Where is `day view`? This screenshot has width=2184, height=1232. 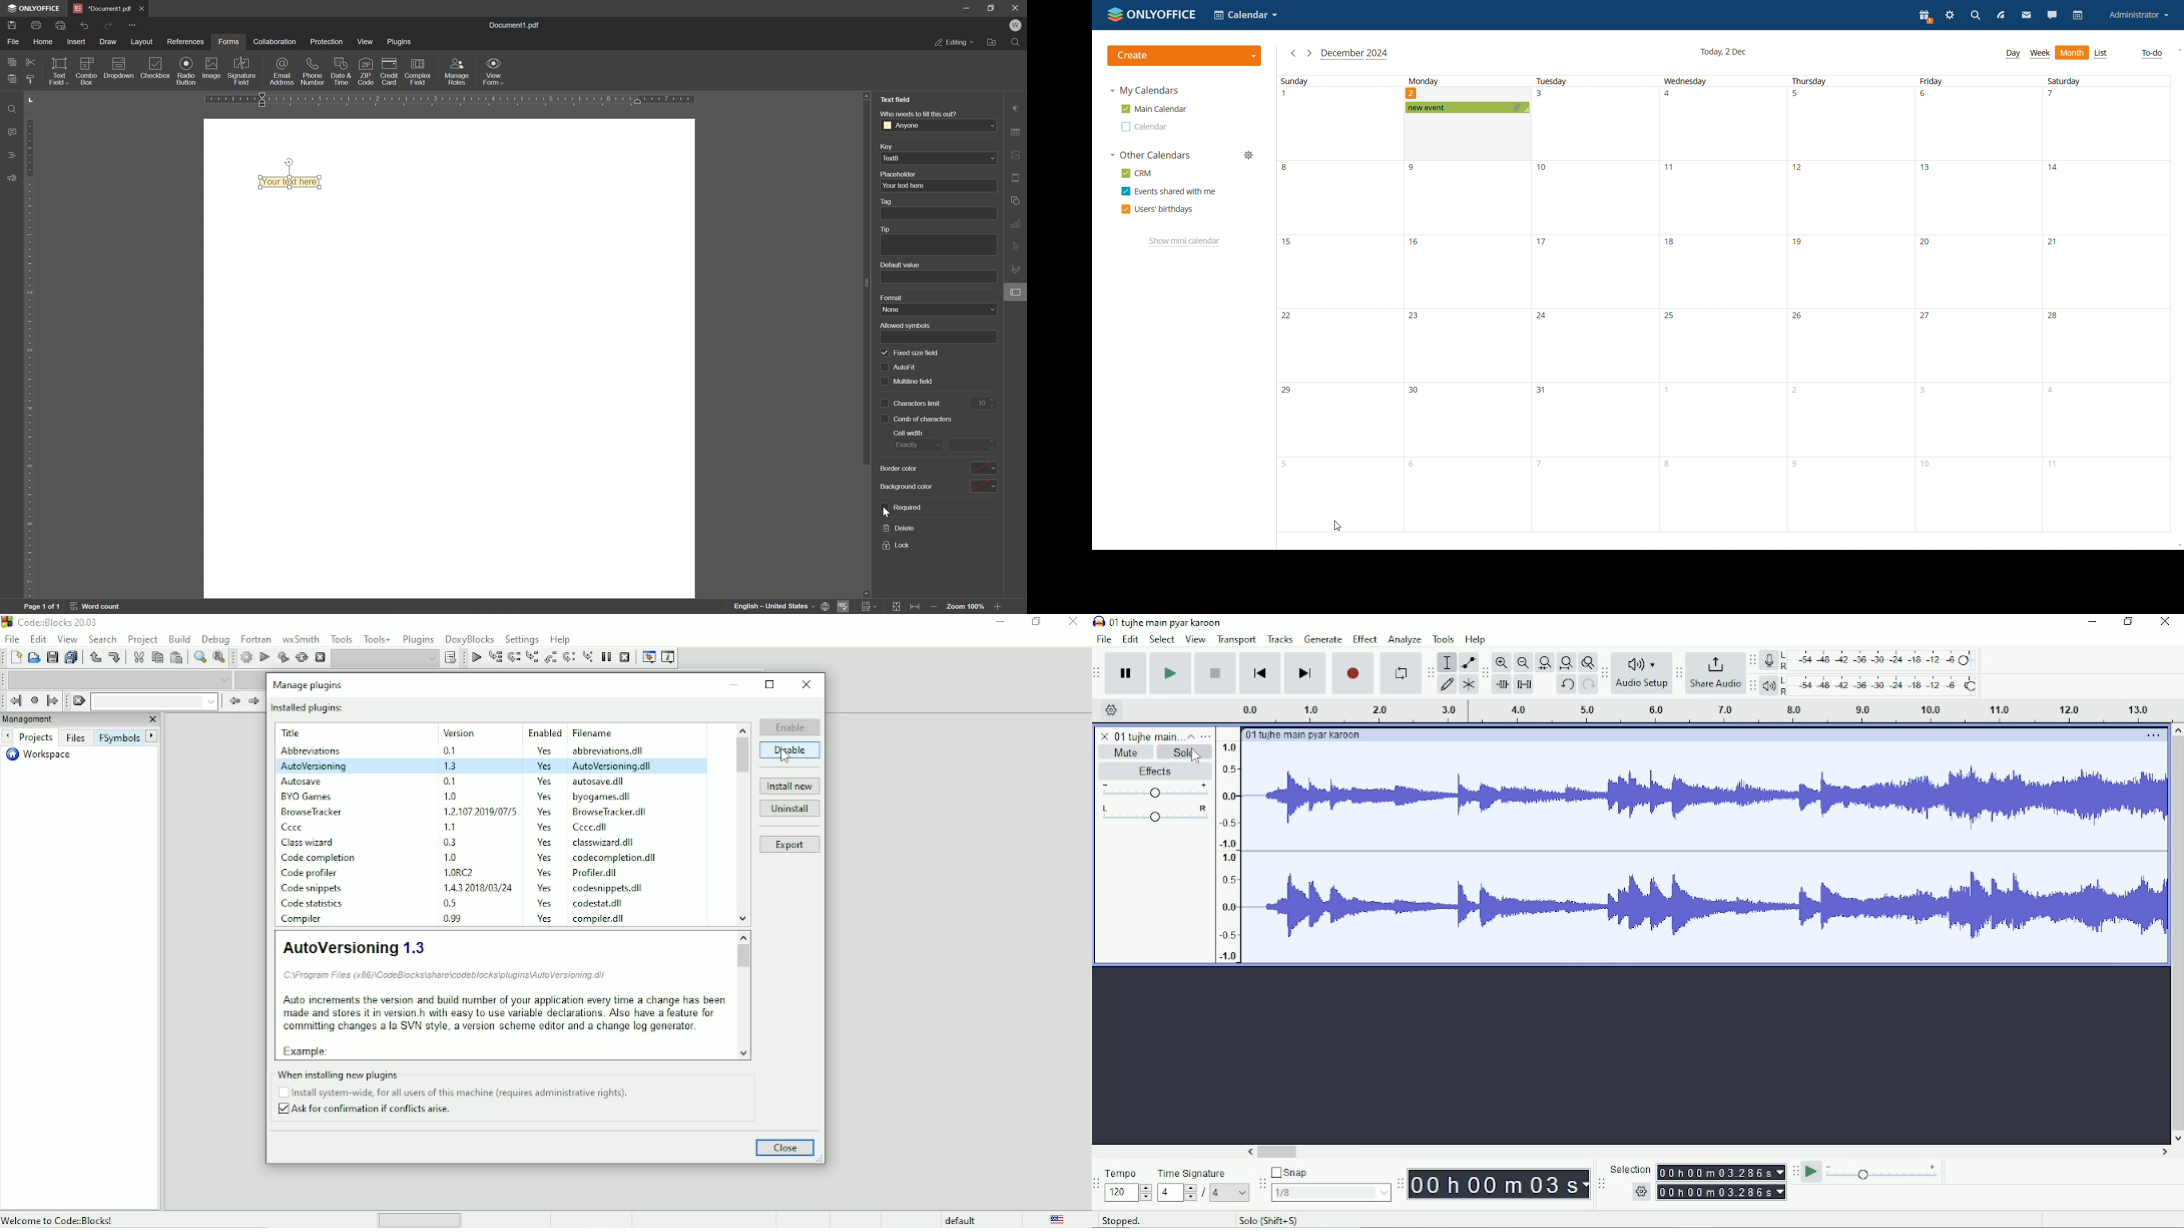 day view is located at coordinates (2013, 54).